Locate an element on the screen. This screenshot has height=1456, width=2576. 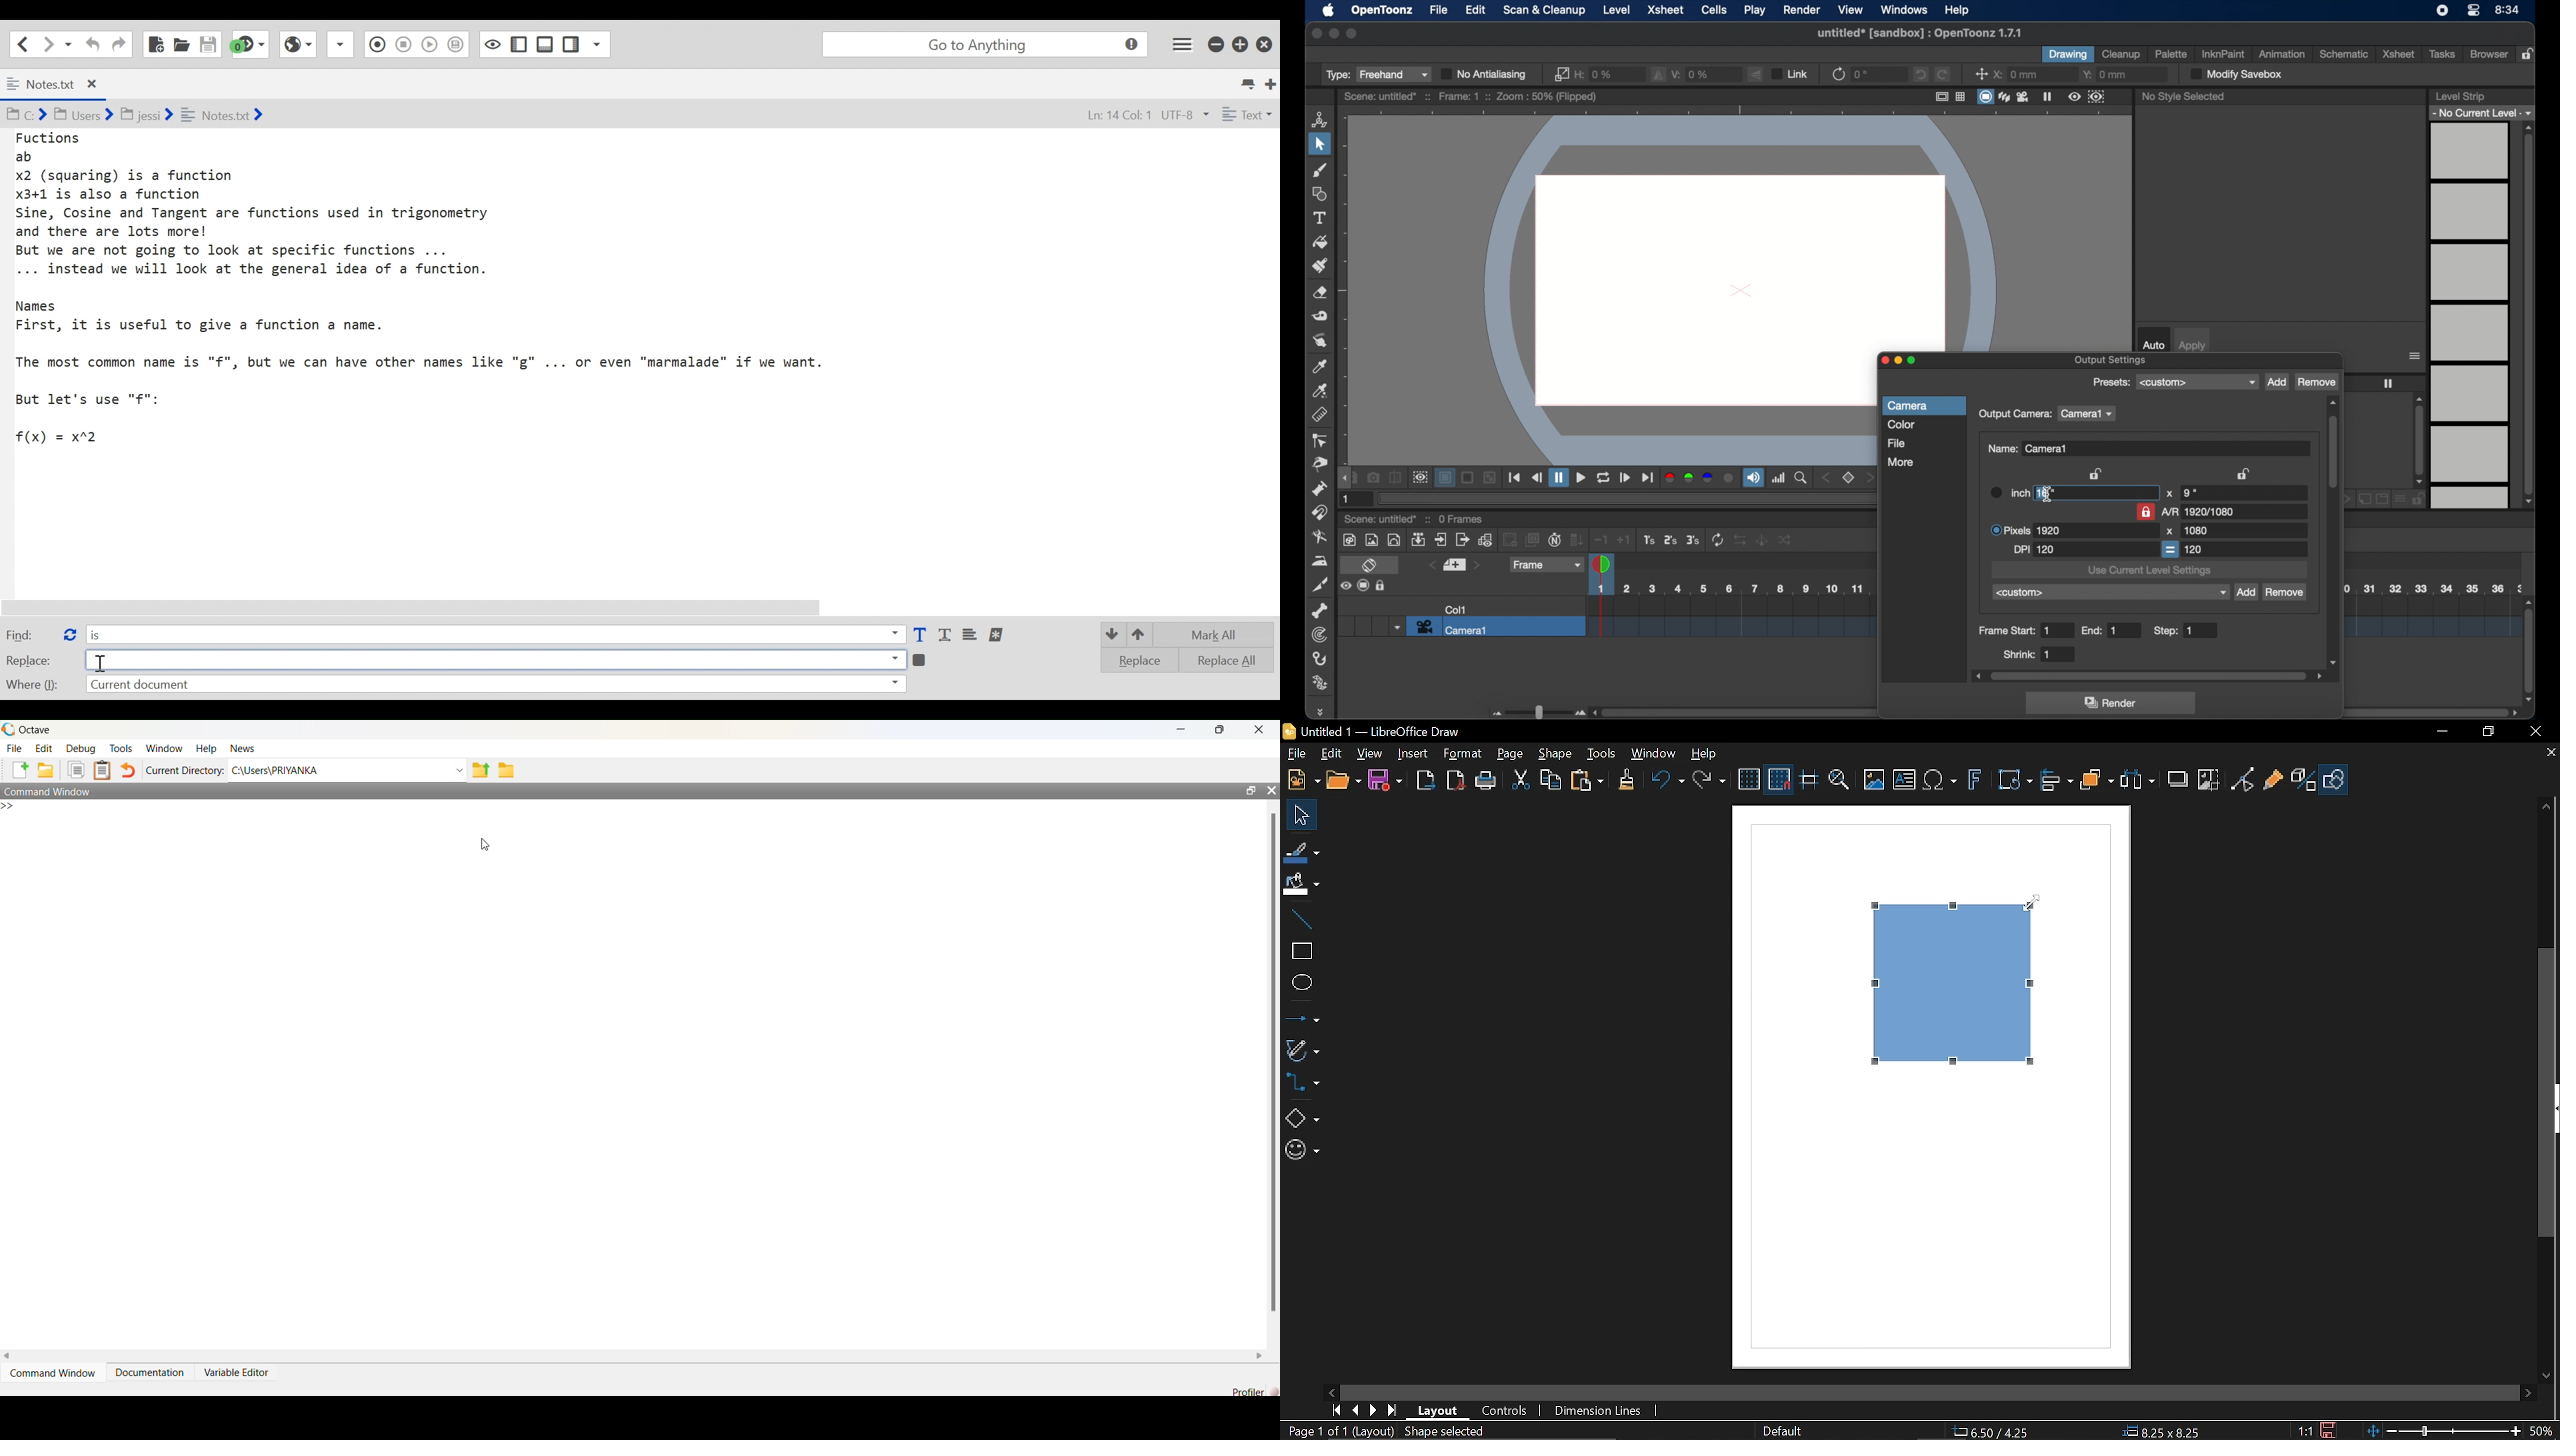
minimize is located at coordinates (1333, 33).